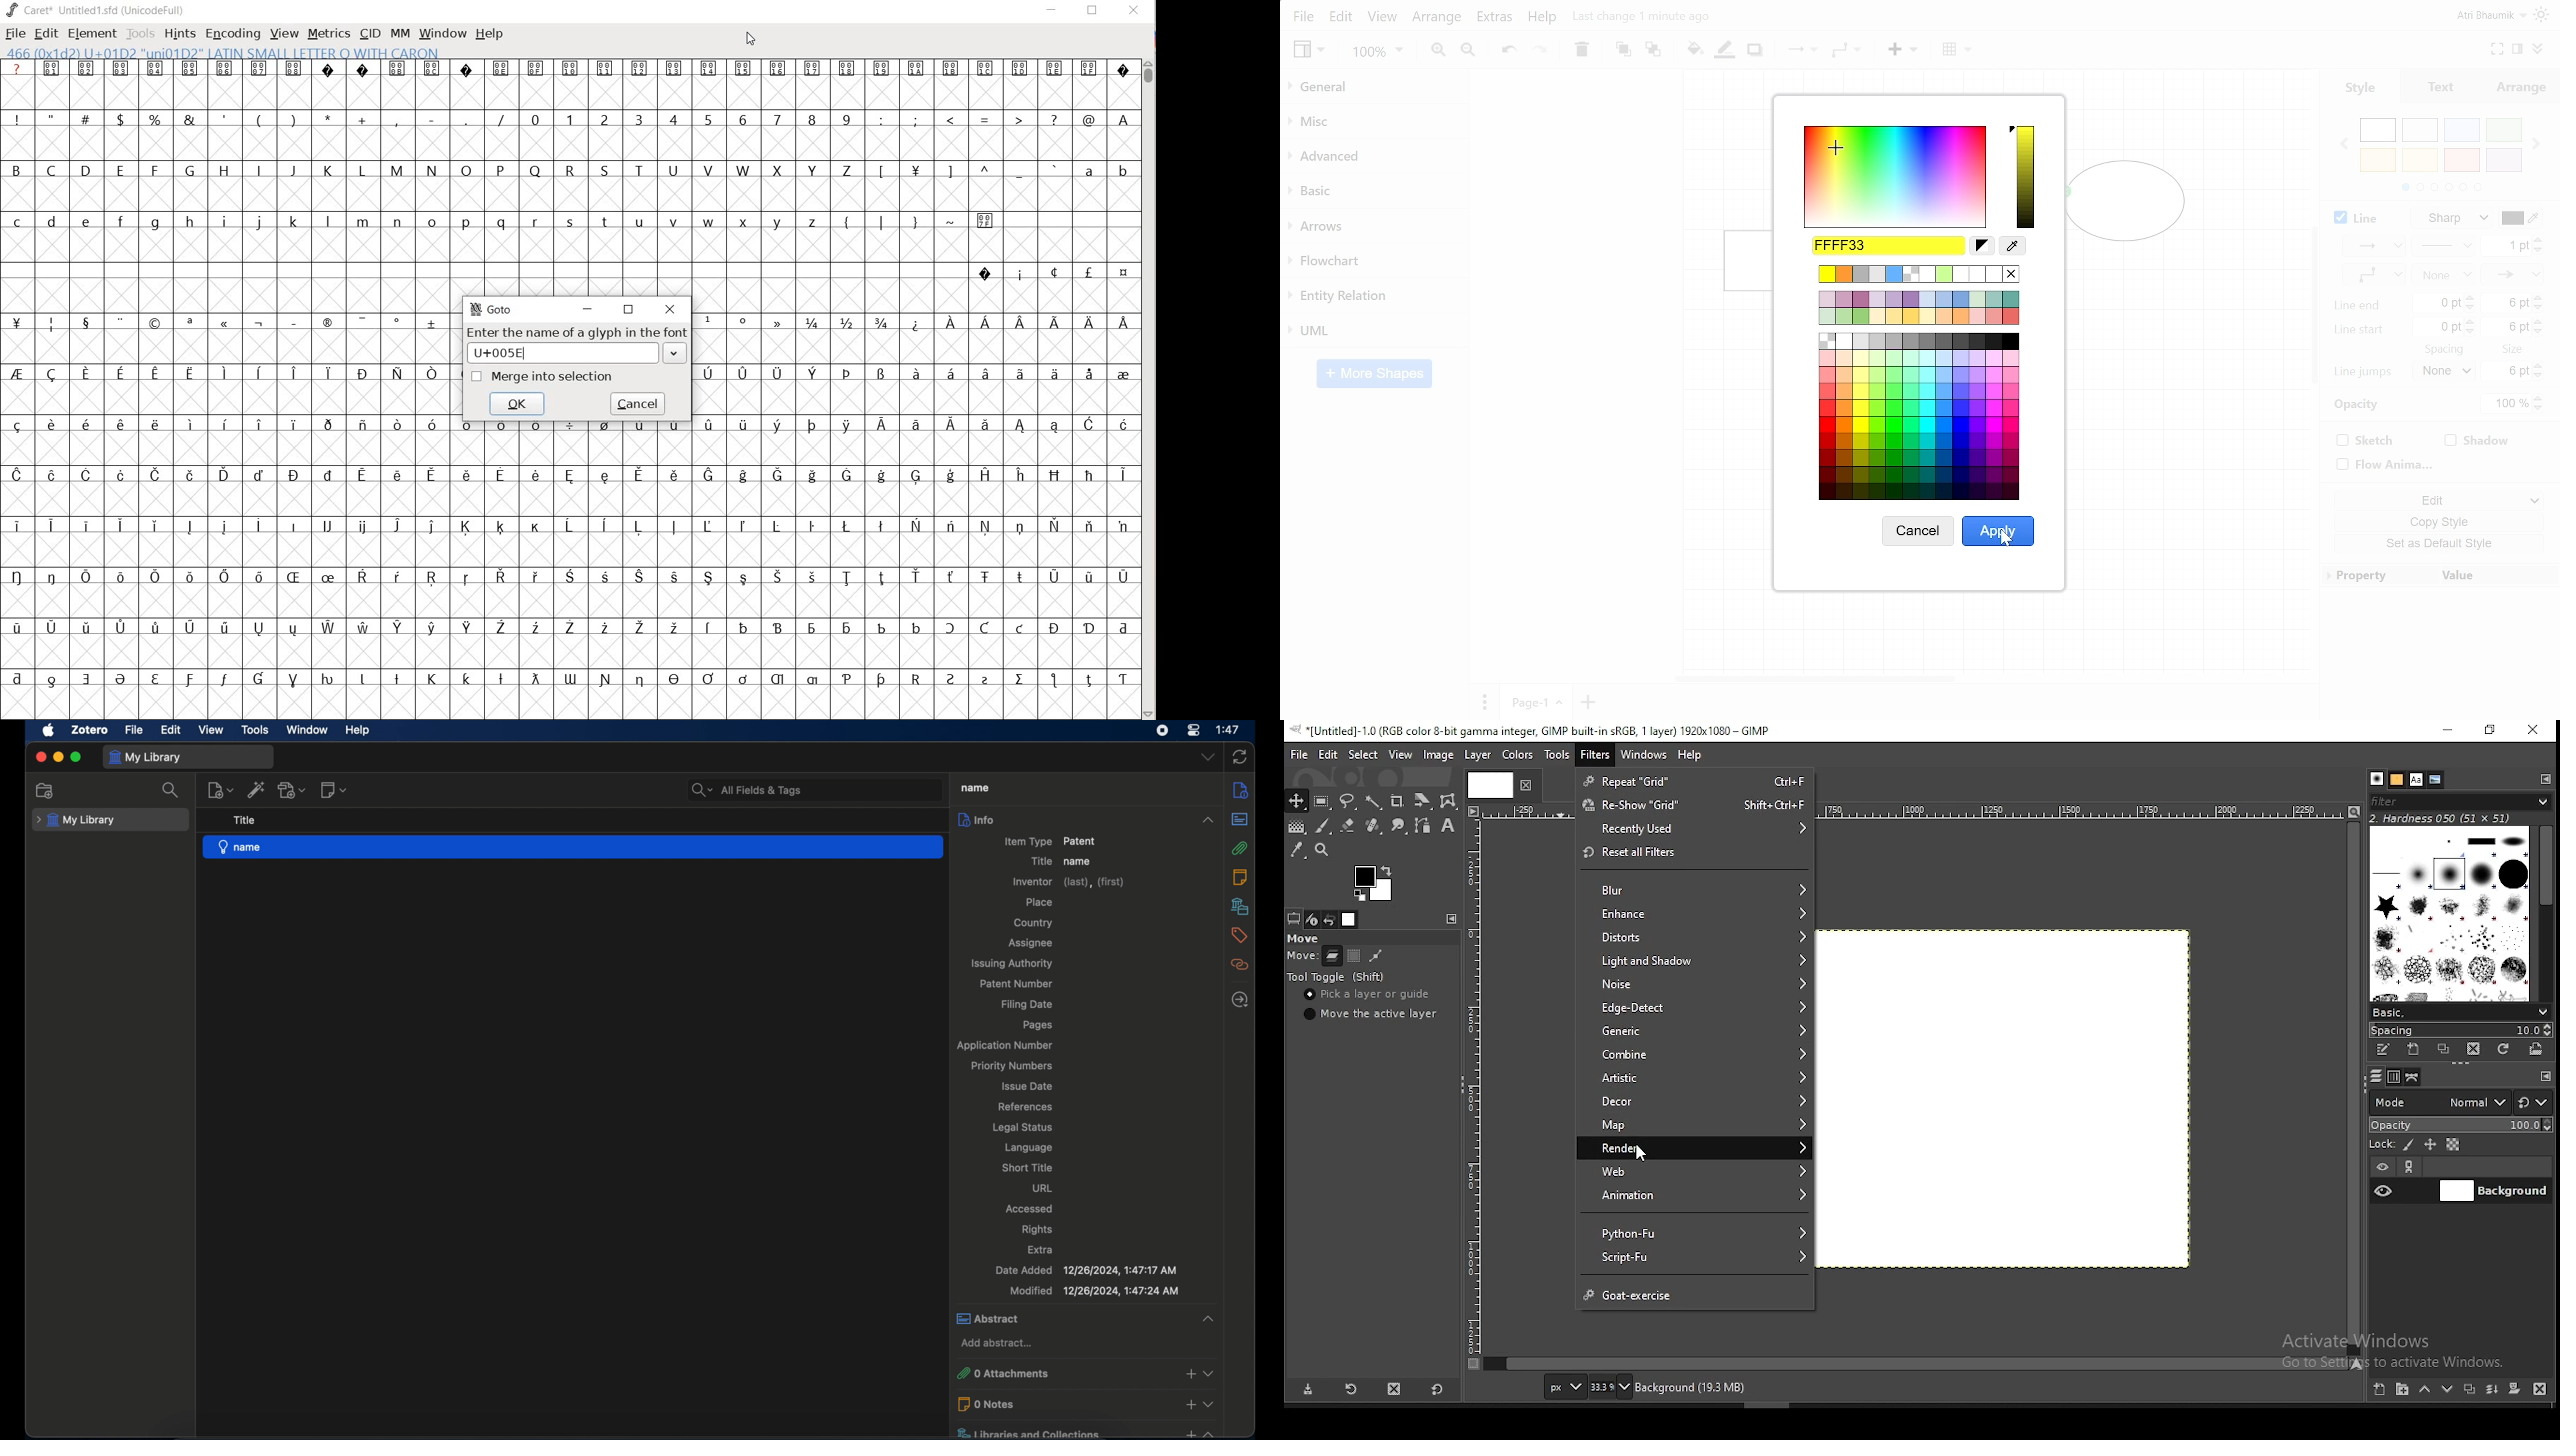  What do you see at coordinates (1208, 757) in the screenshot?
I see `dropdown` at bounding box center [1208, 757].